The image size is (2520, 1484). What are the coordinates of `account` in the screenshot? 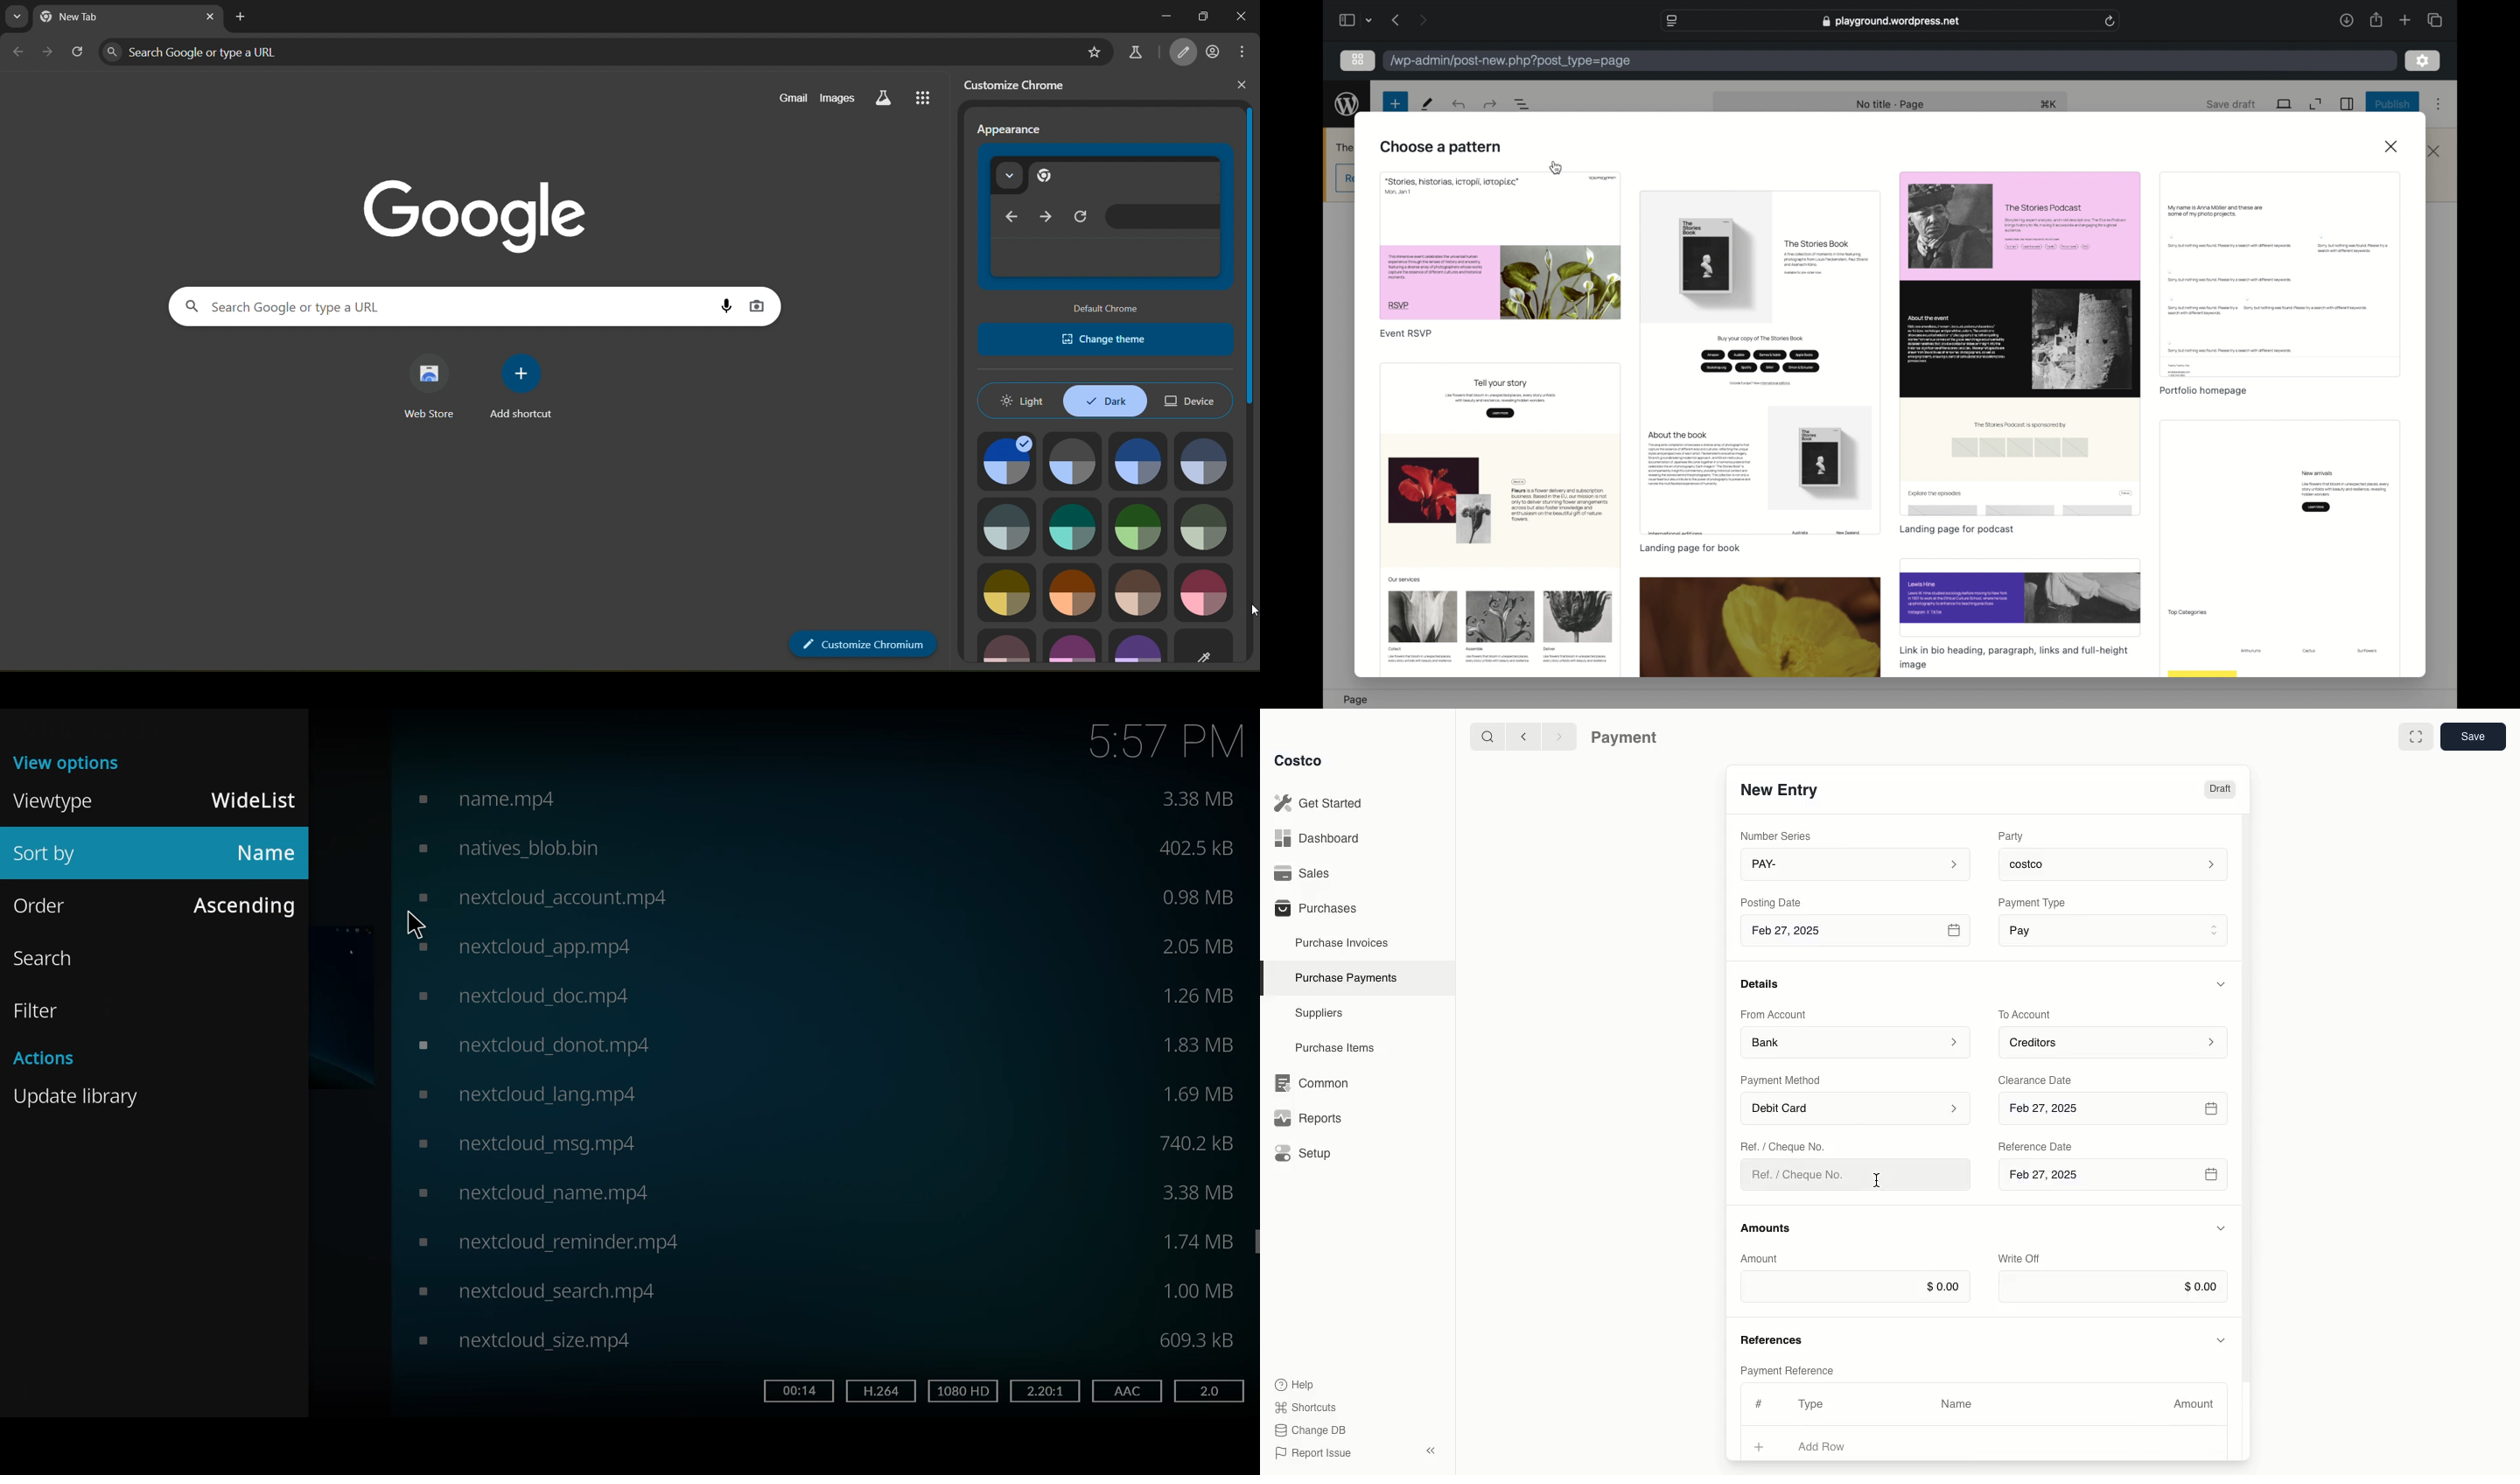 It's located at (1213, 52).